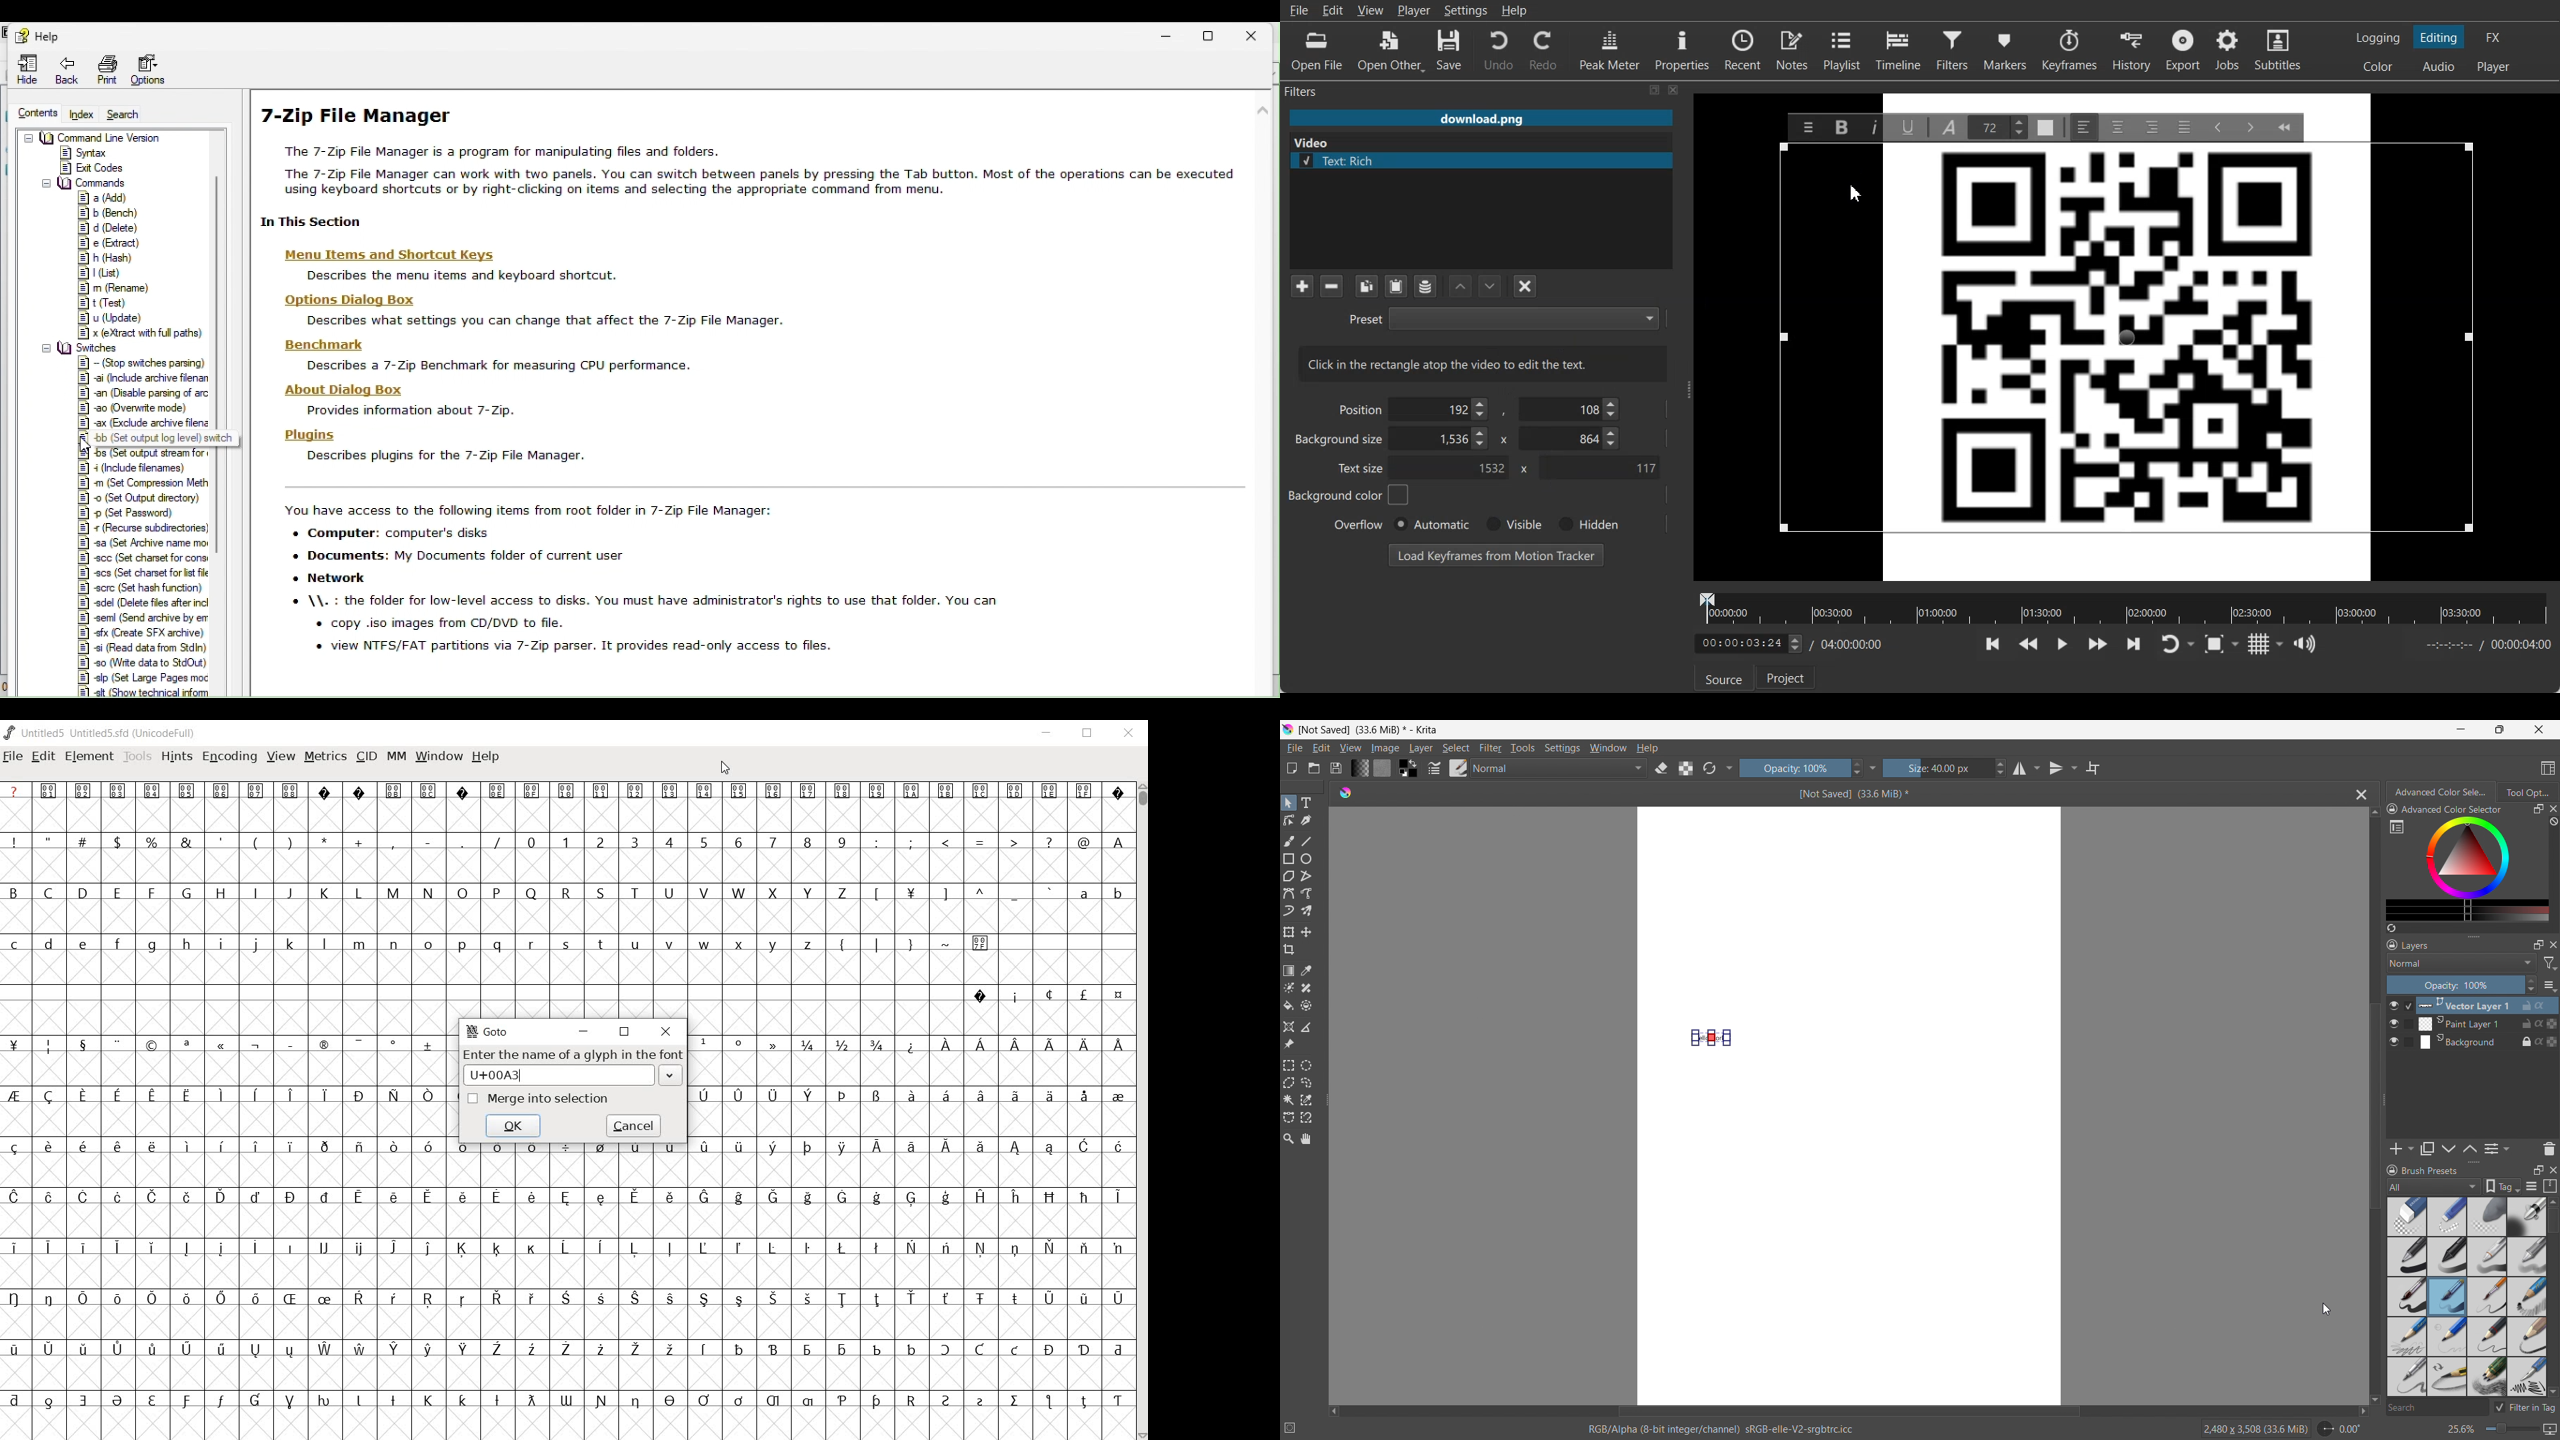 The width and height of the screenshot is (2576, 1456). What do you see at coordinates (1661, 769) in the screenshot?
I see `set erasor` at bounding box center [1661, 769].